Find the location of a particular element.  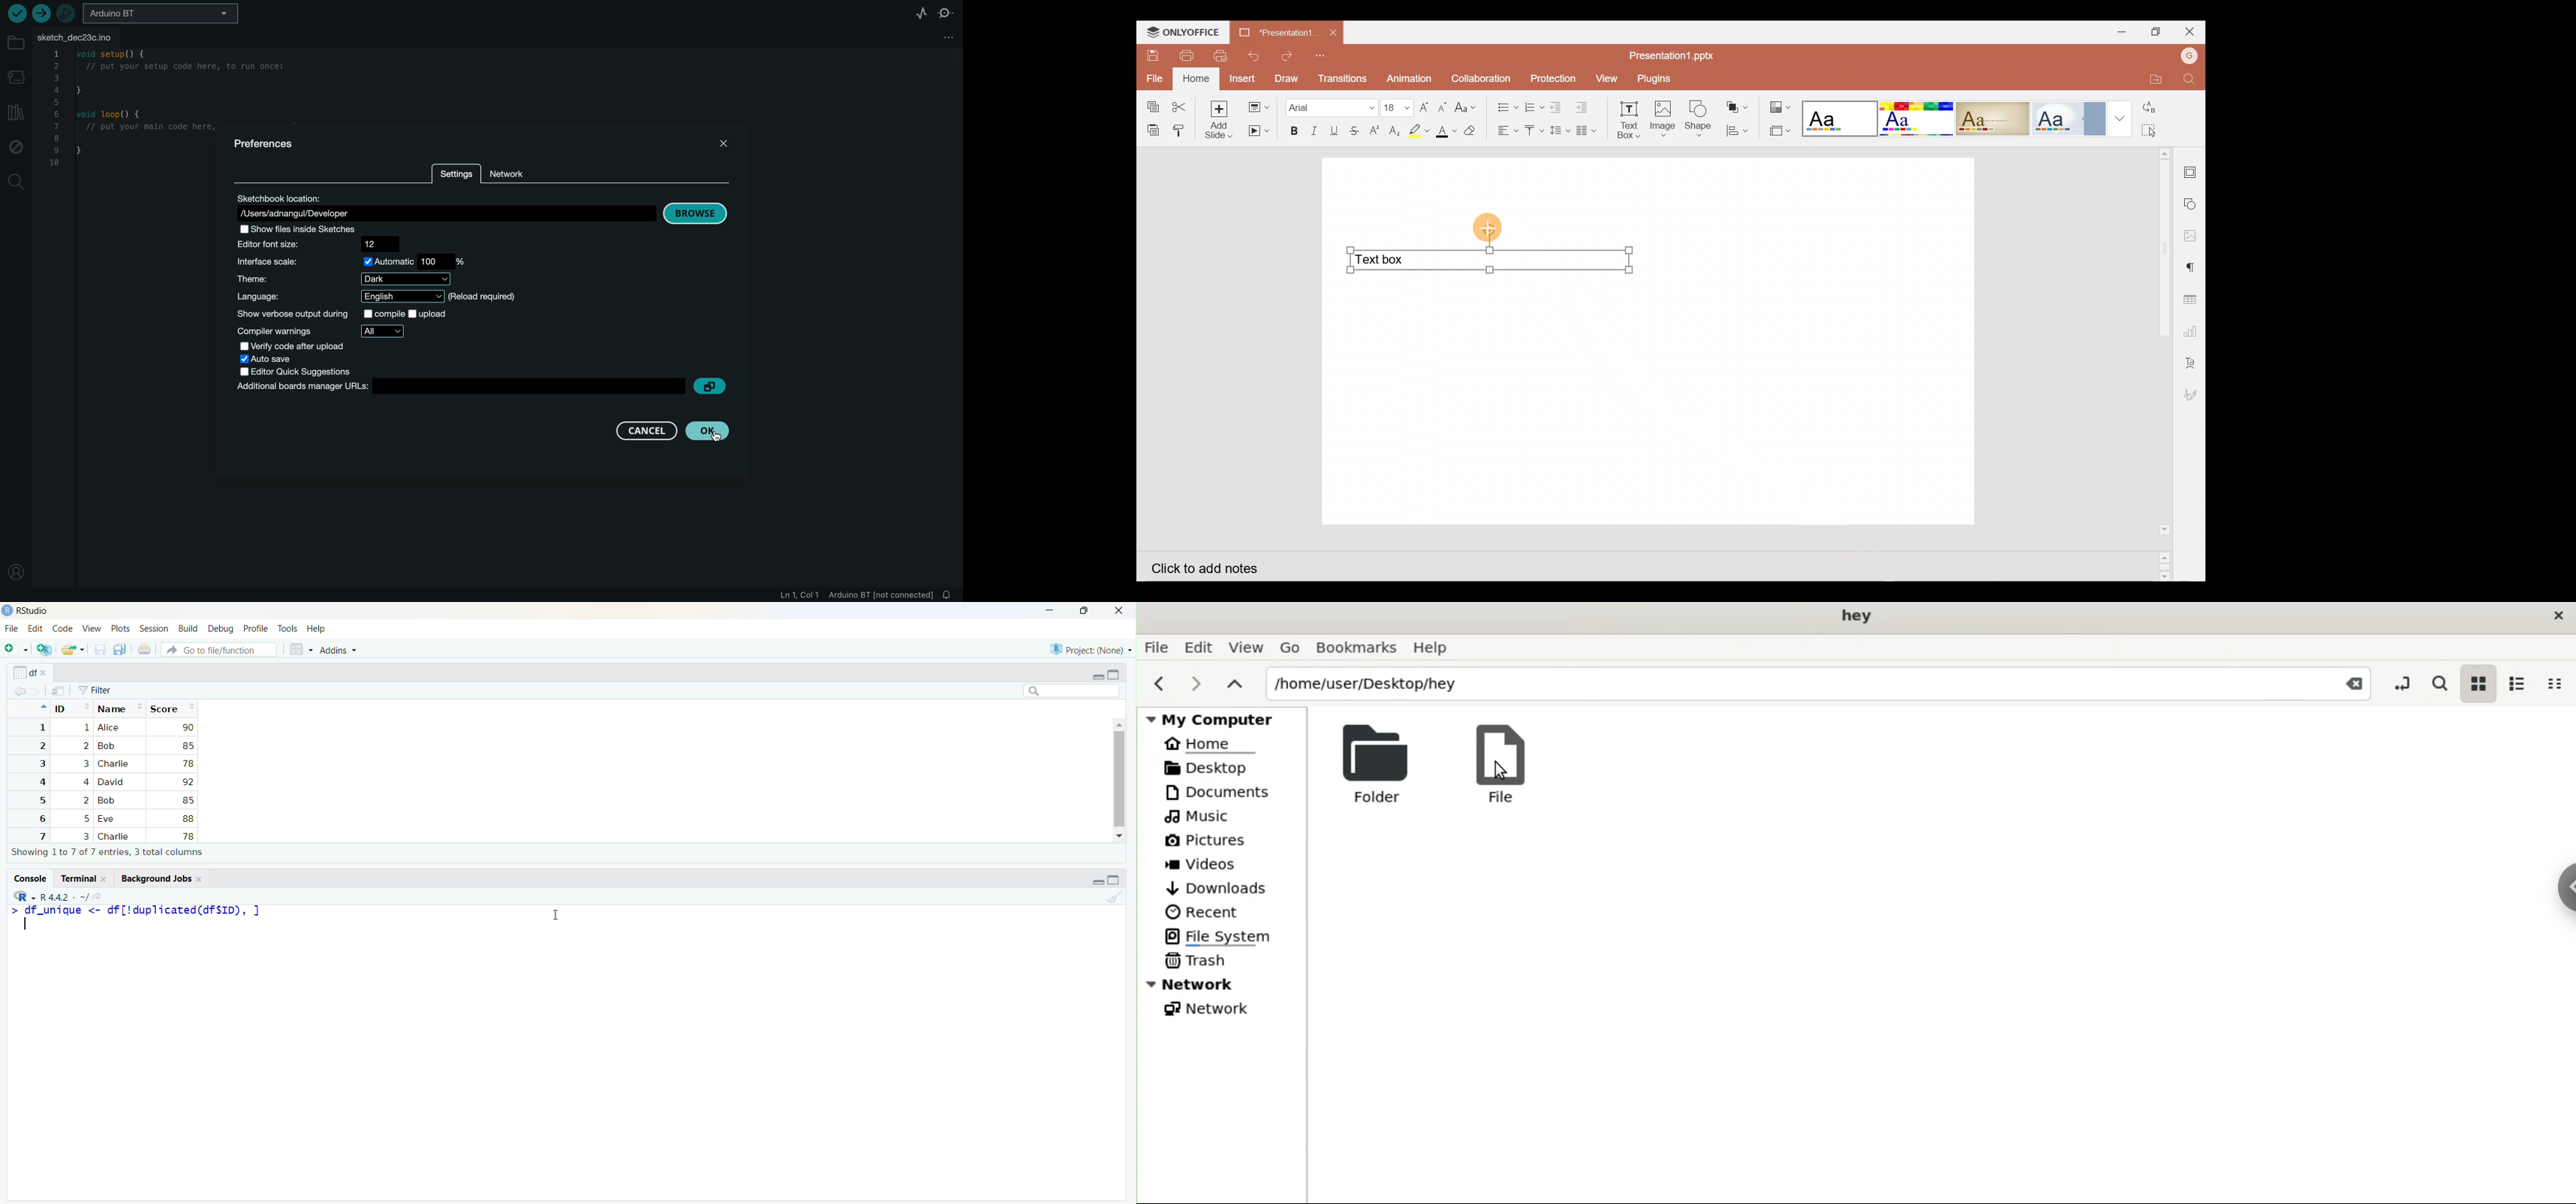

ONLYOFFICE is located at coordinates (1181, 32).